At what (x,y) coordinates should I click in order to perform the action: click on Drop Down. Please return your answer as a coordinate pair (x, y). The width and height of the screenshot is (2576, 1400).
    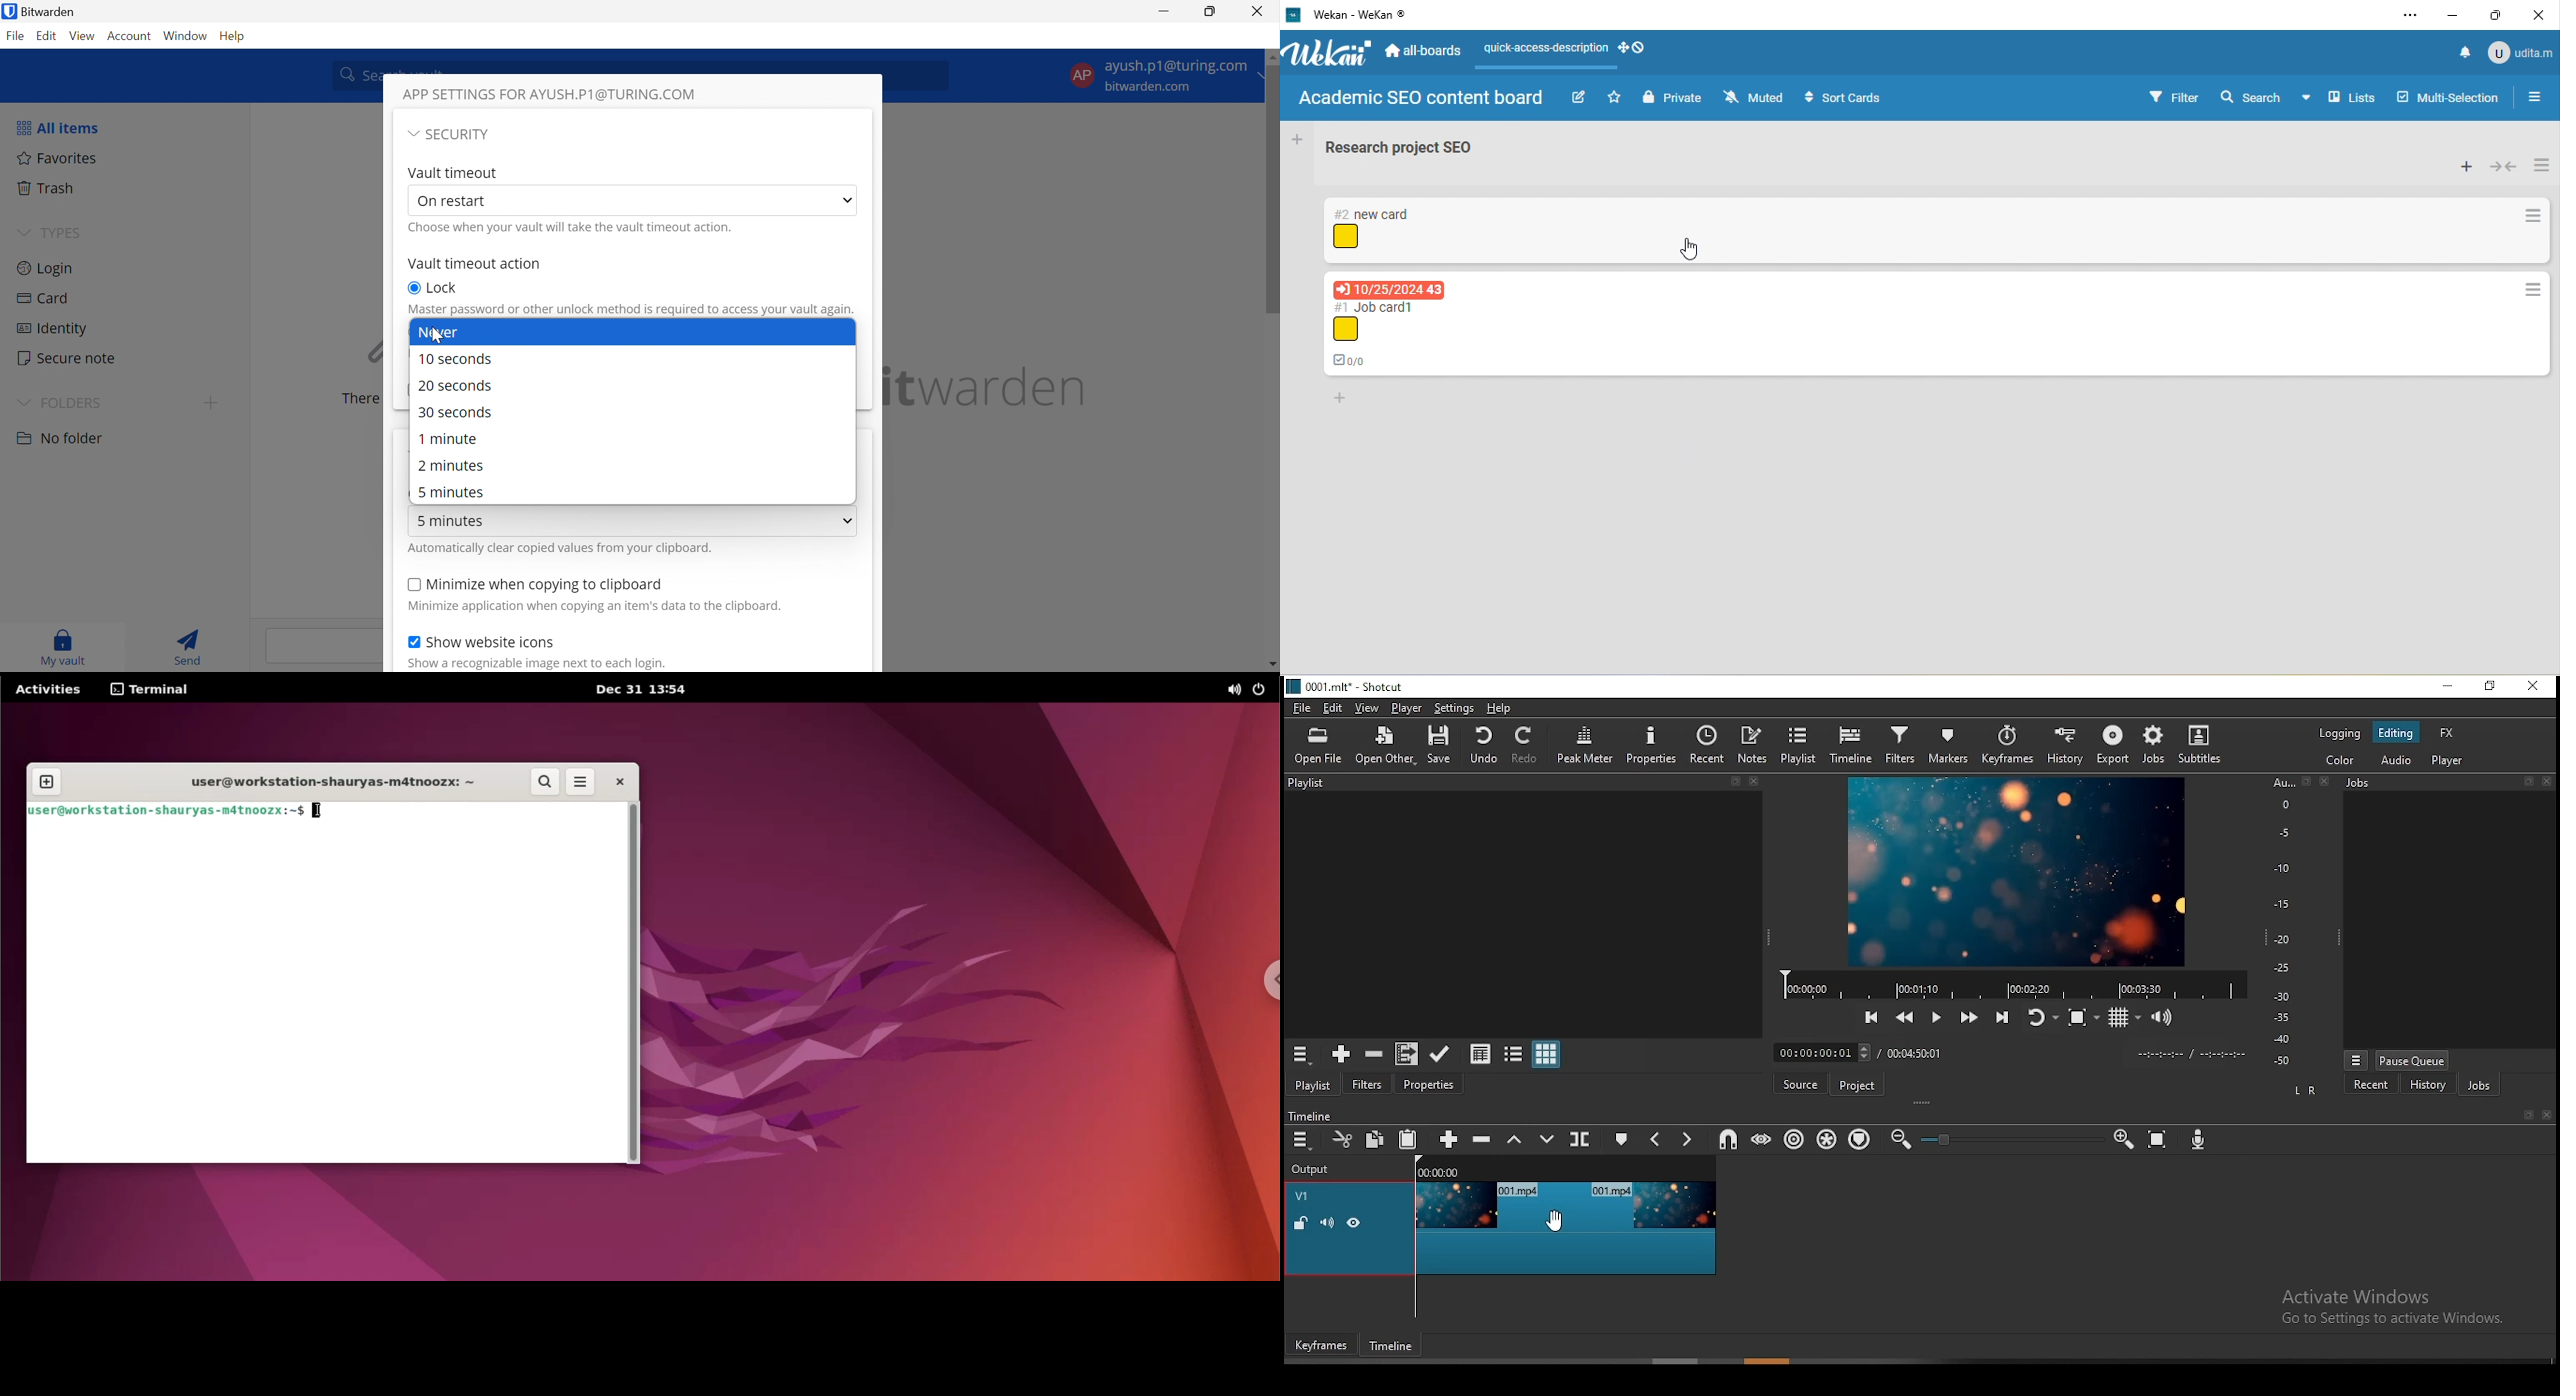
    Looking at the image, I should click on (411, 133).